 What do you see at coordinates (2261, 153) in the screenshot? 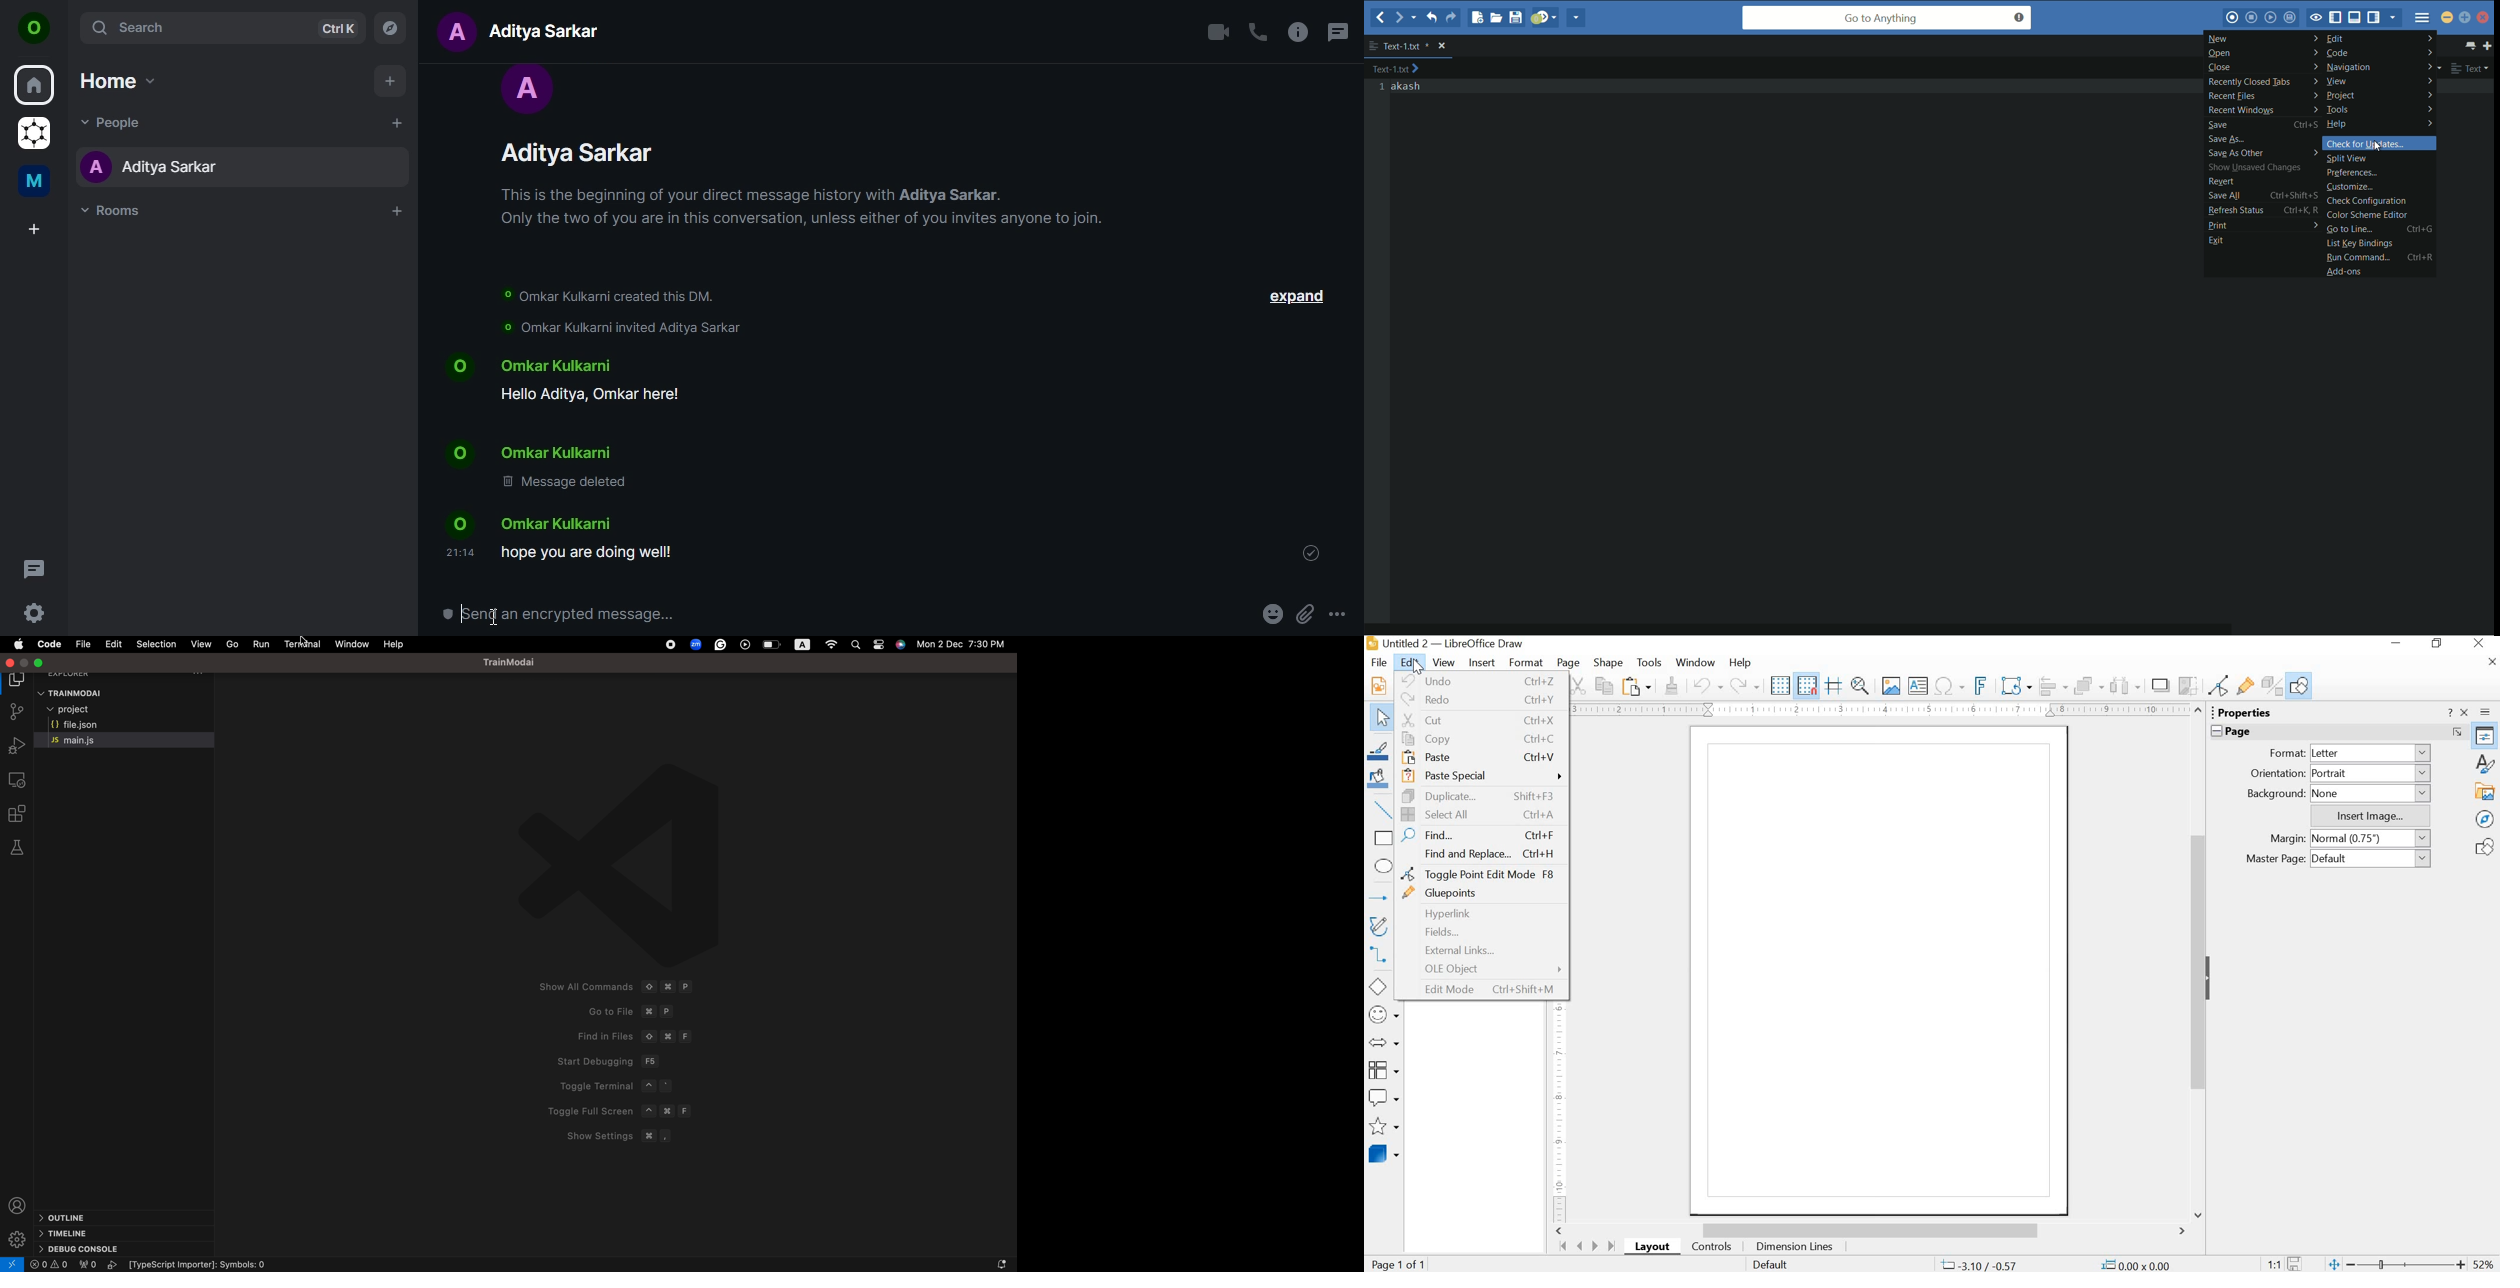
I see `save as others` at bounding box center [2261, 153].